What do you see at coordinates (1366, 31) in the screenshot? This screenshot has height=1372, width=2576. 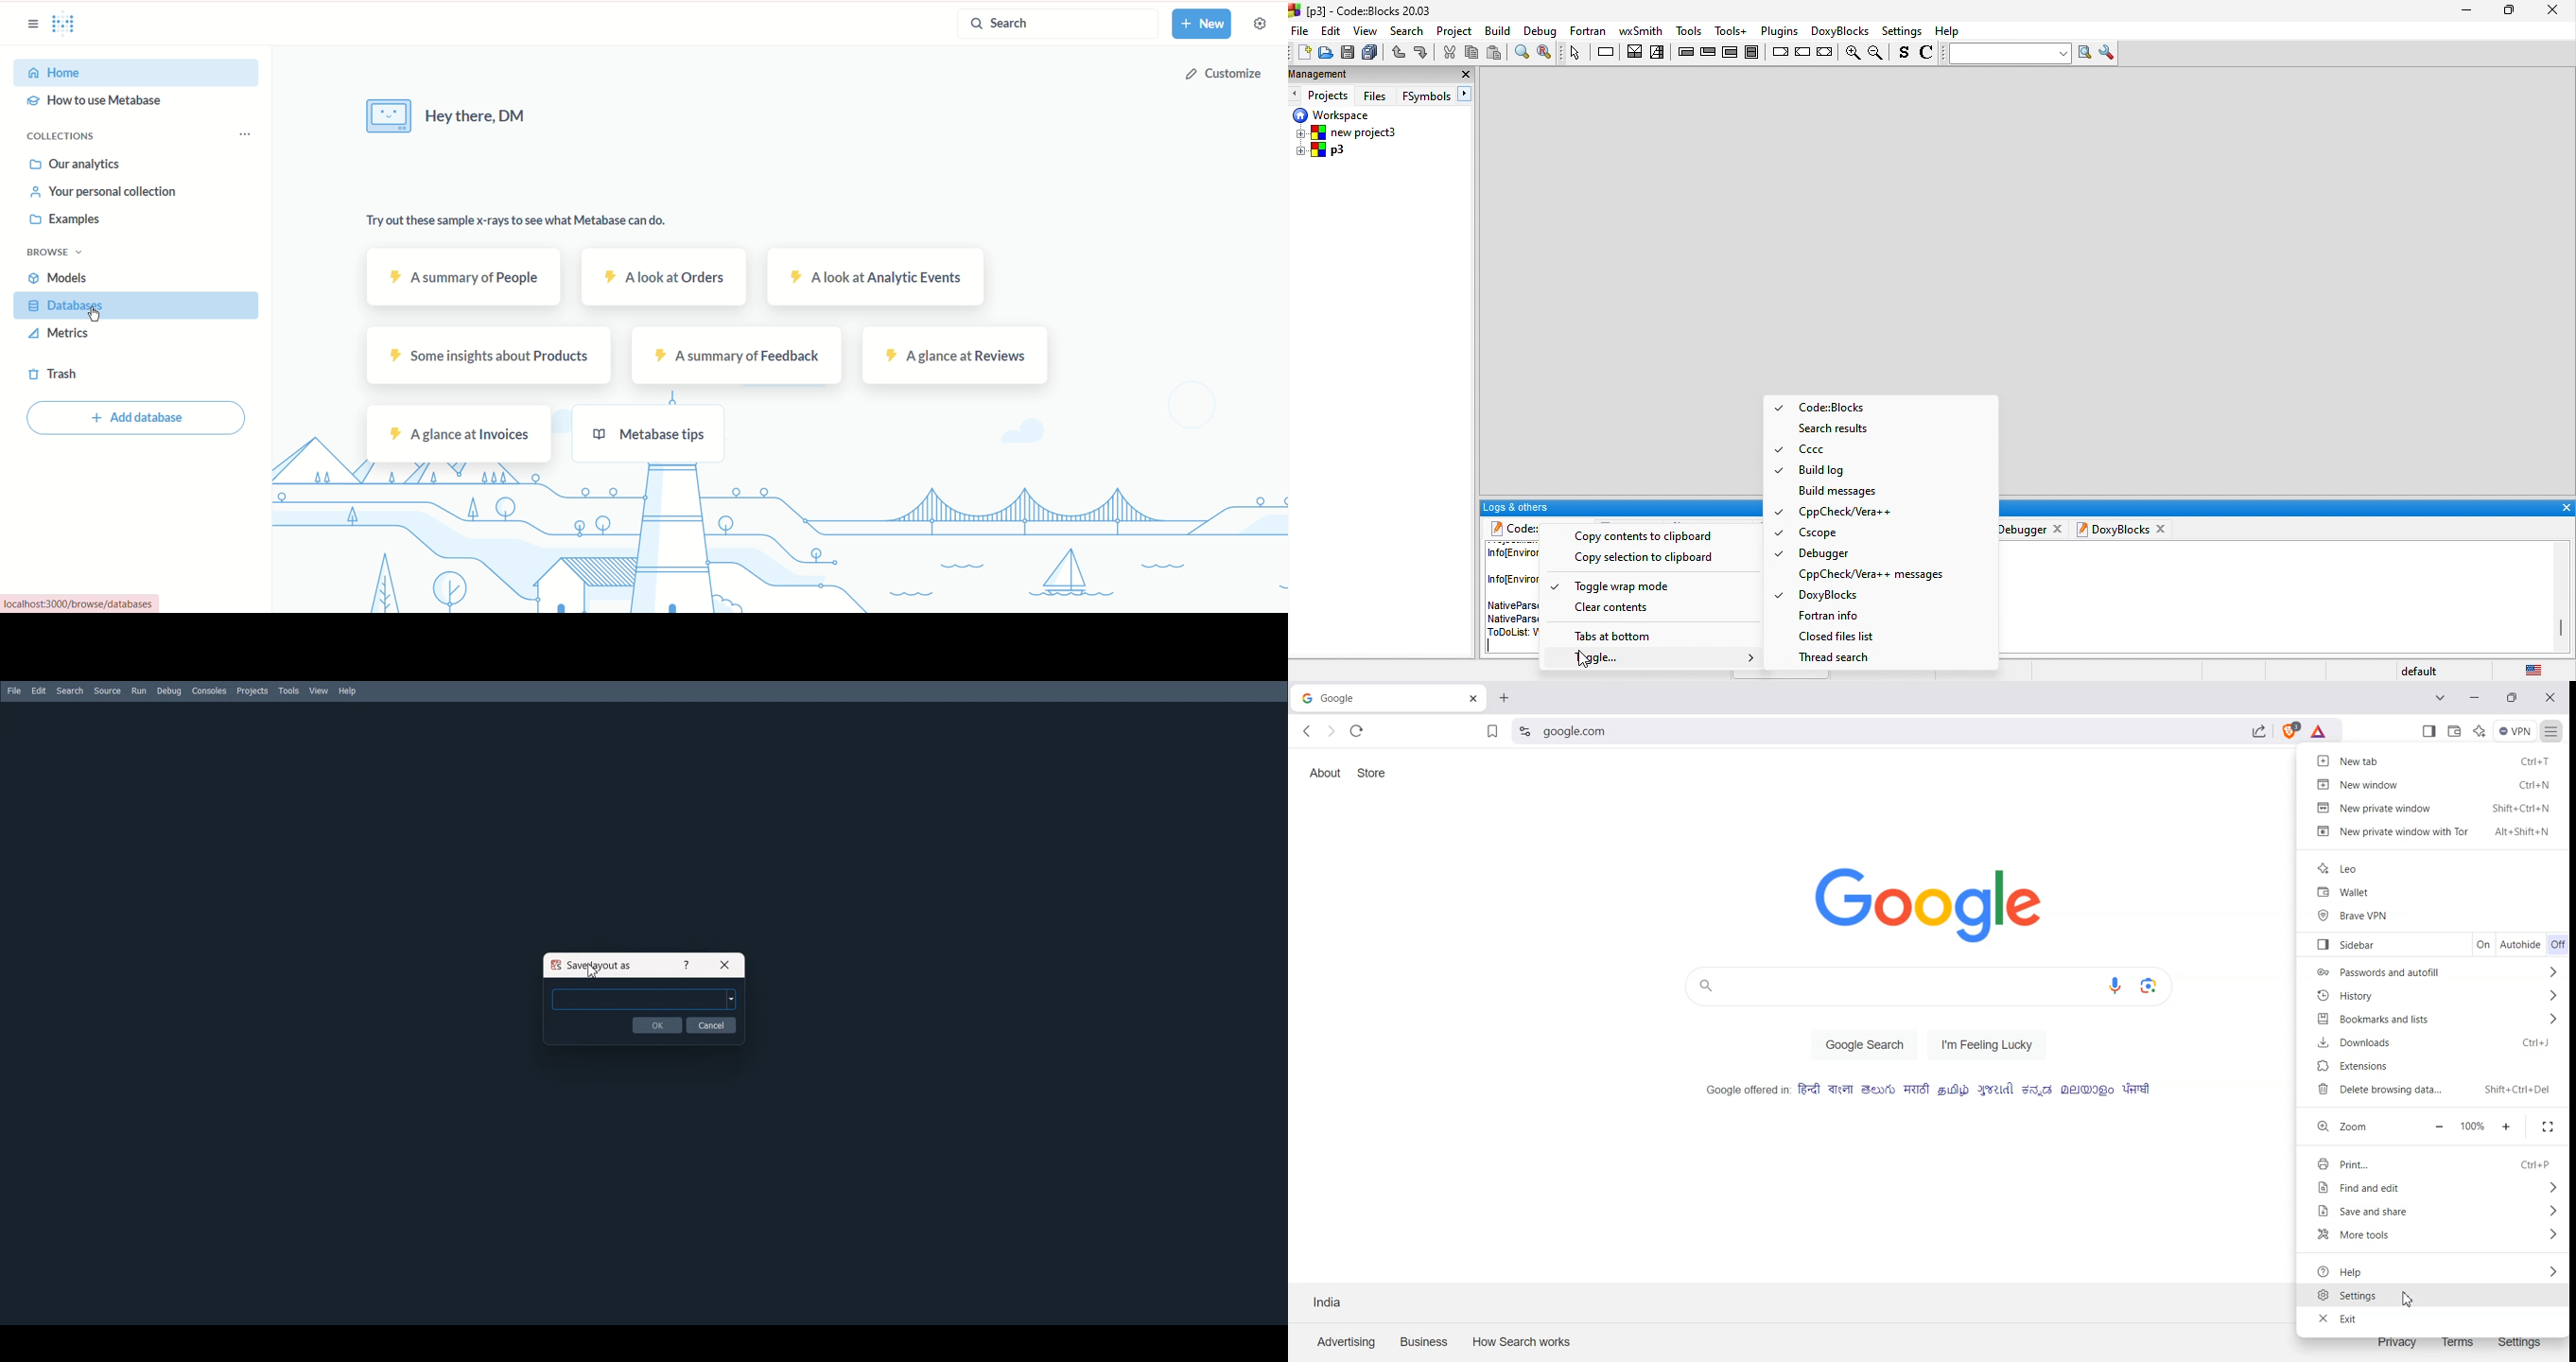 I see `view` at bounding box center [1366, 31].